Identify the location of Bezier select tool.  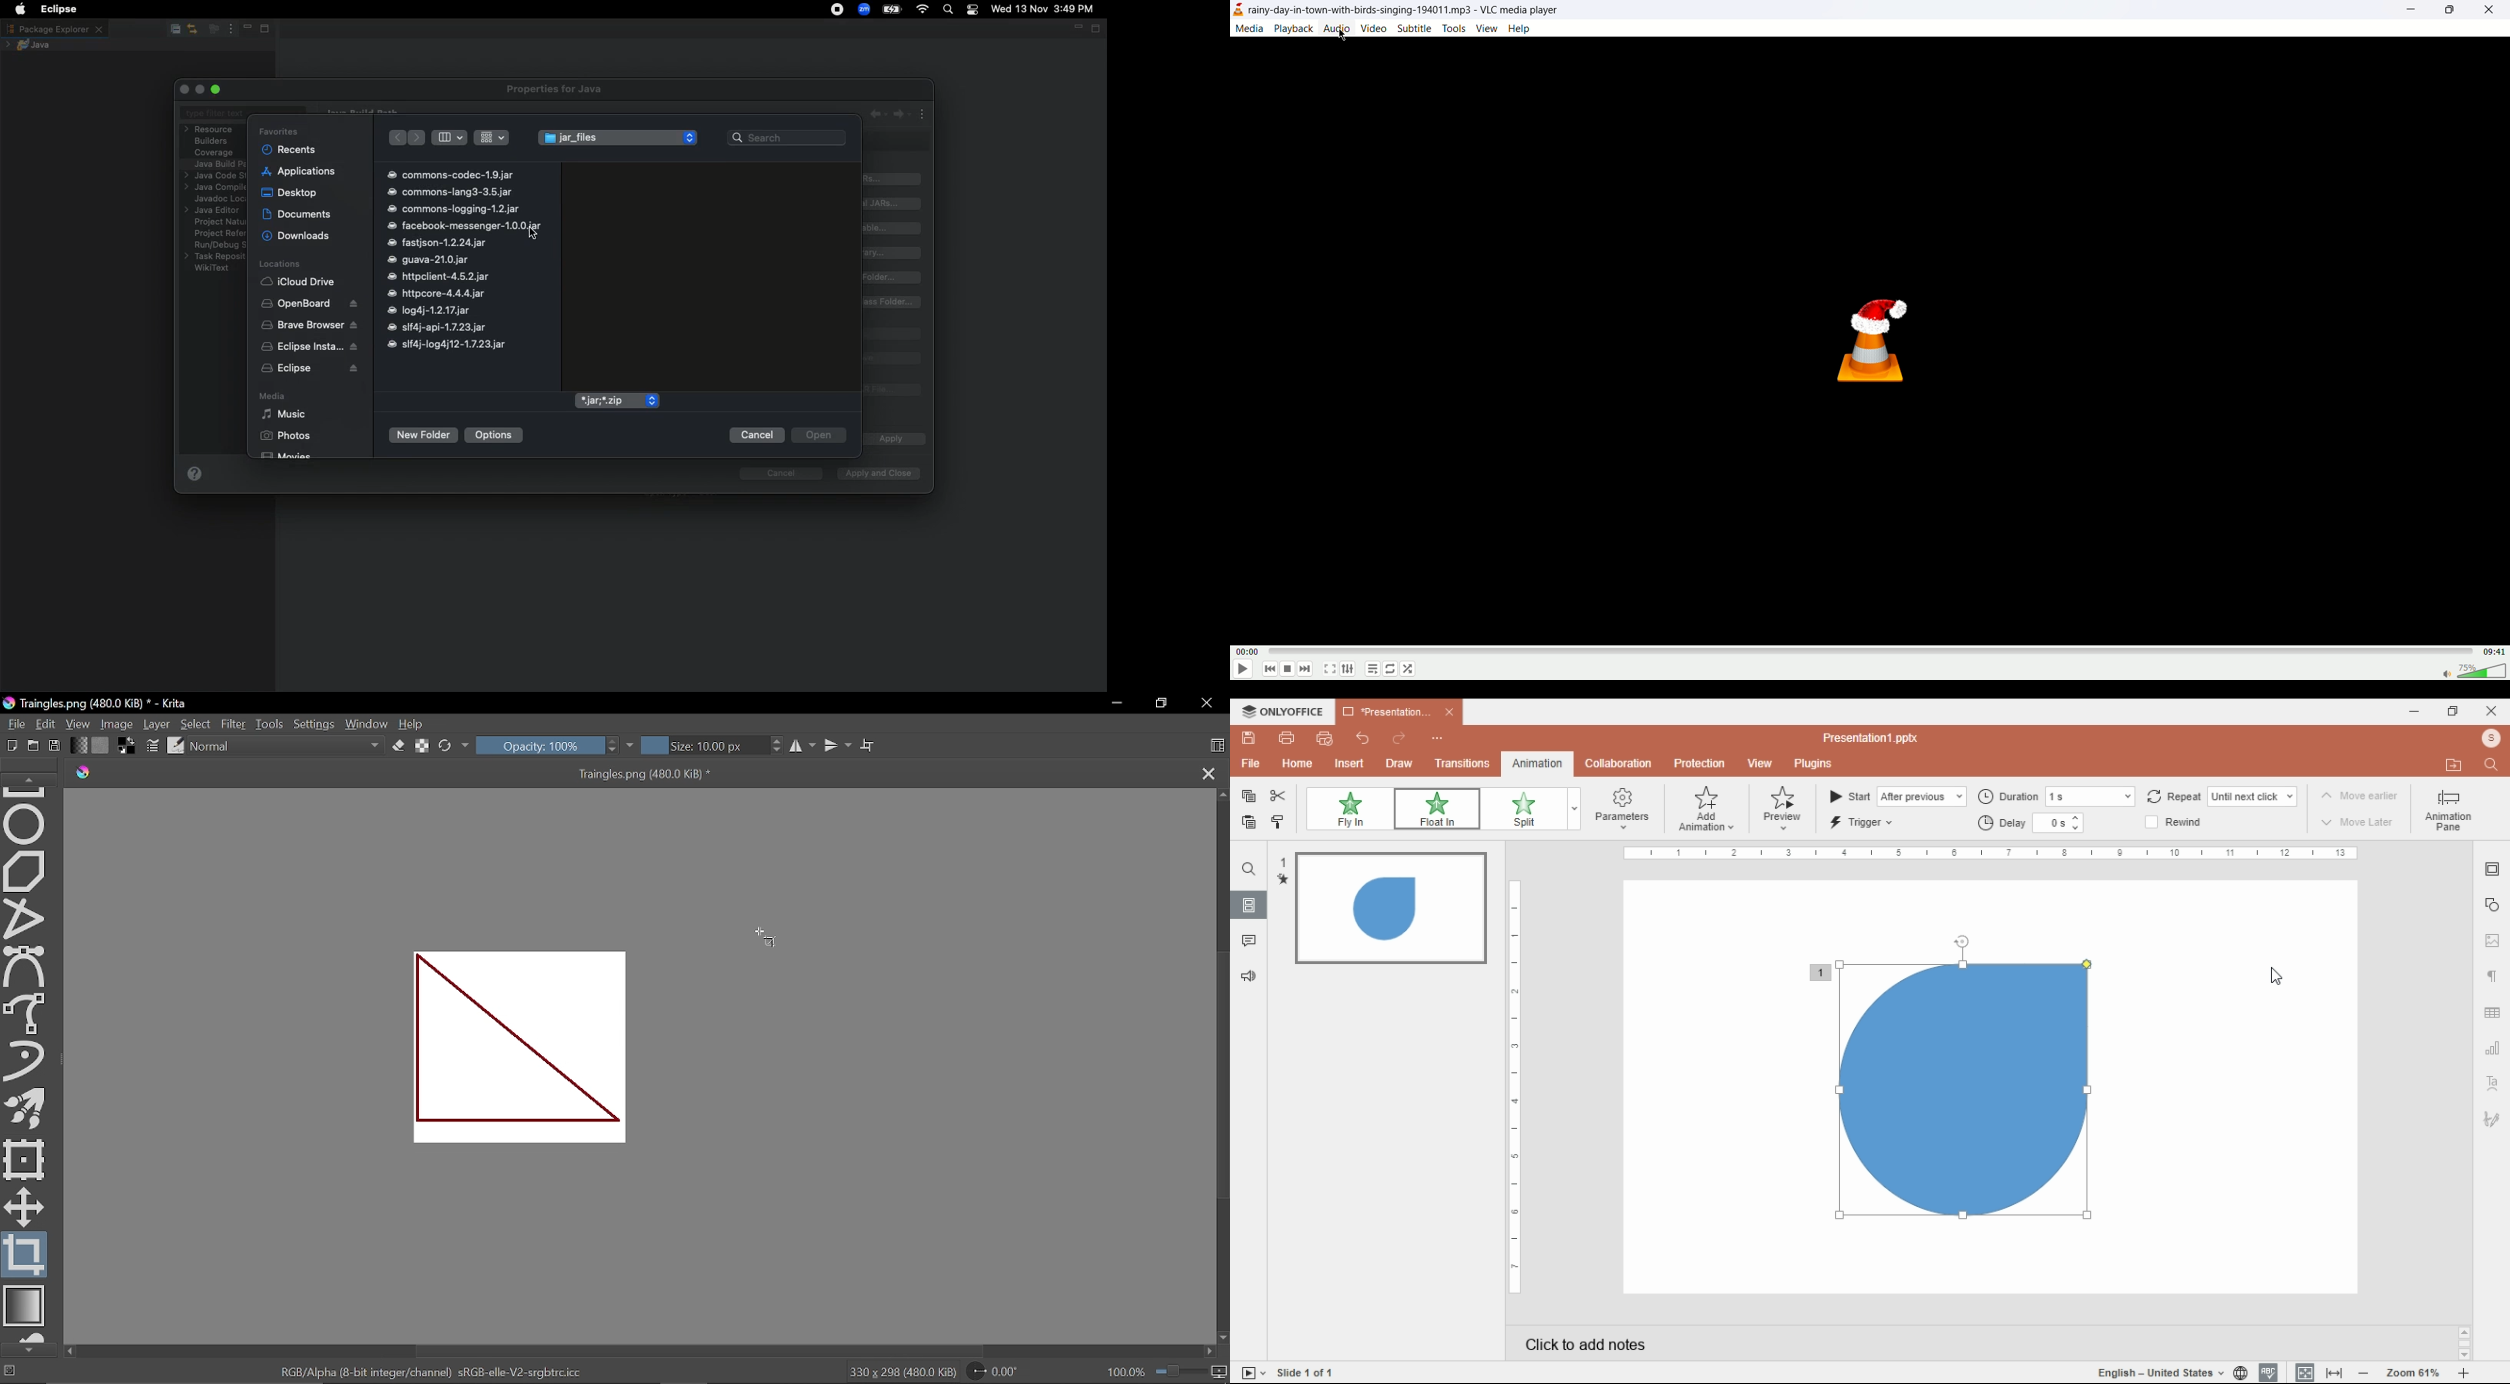
(24, 967).